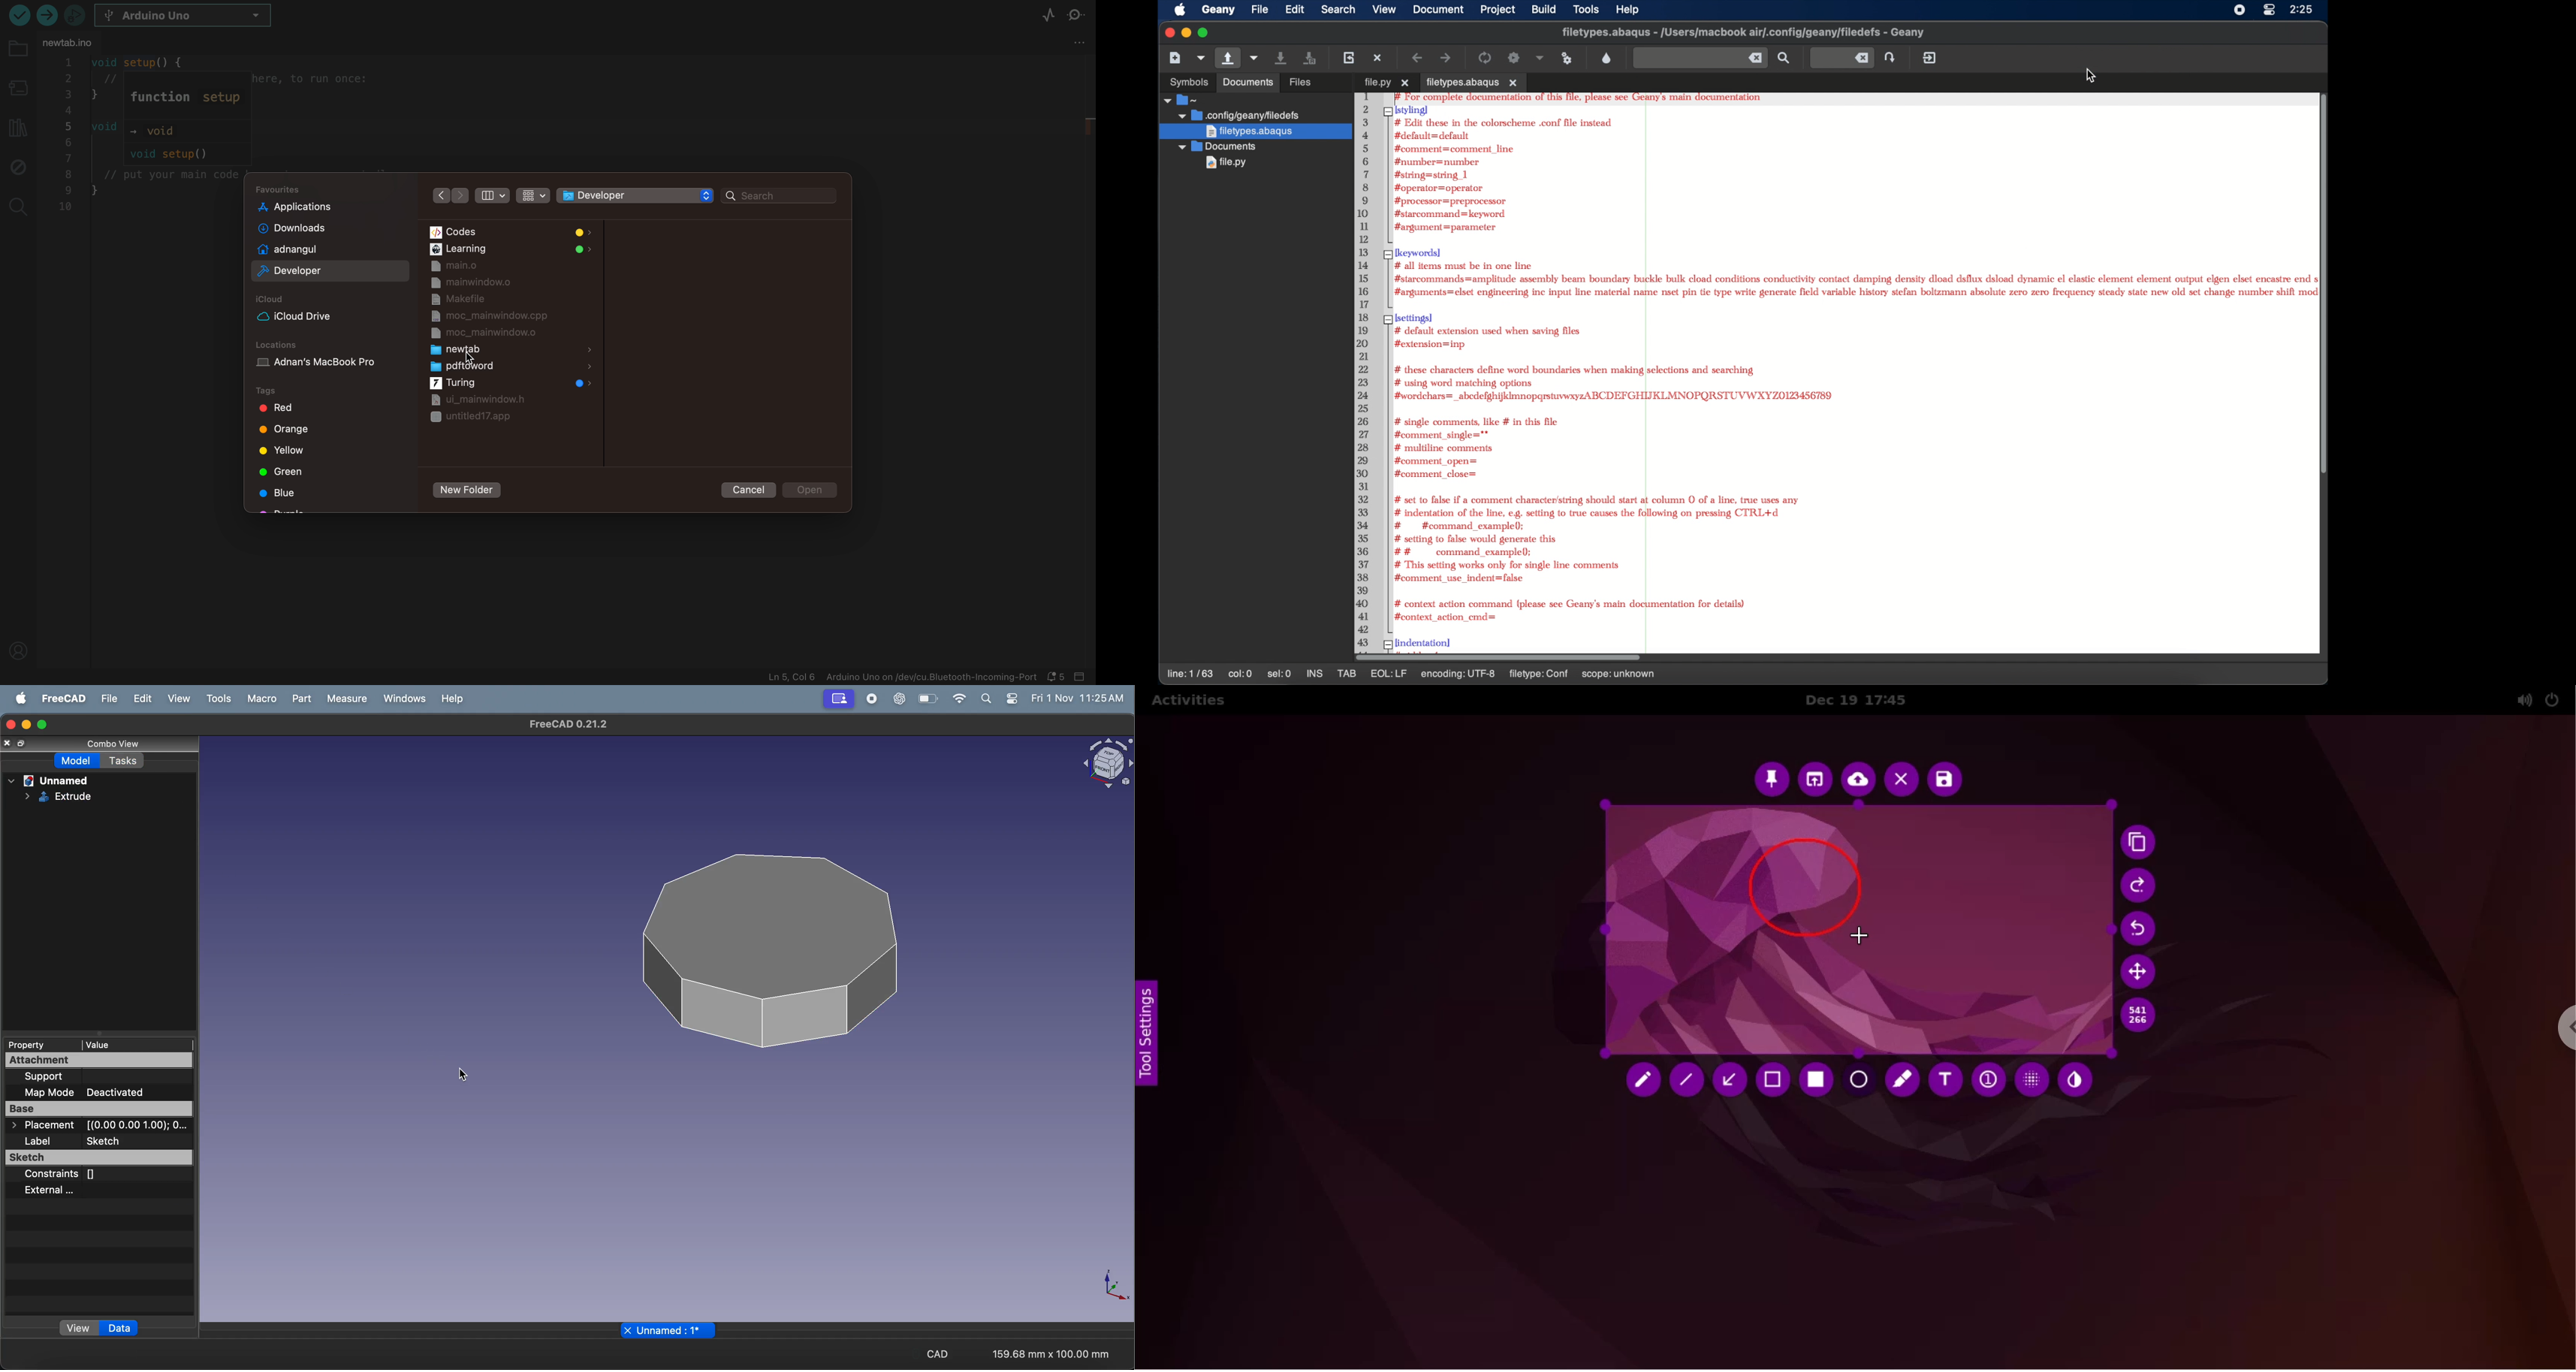  Describe the element at coordinates (1101, 764) in the screenshot. I see `object view` at that location.